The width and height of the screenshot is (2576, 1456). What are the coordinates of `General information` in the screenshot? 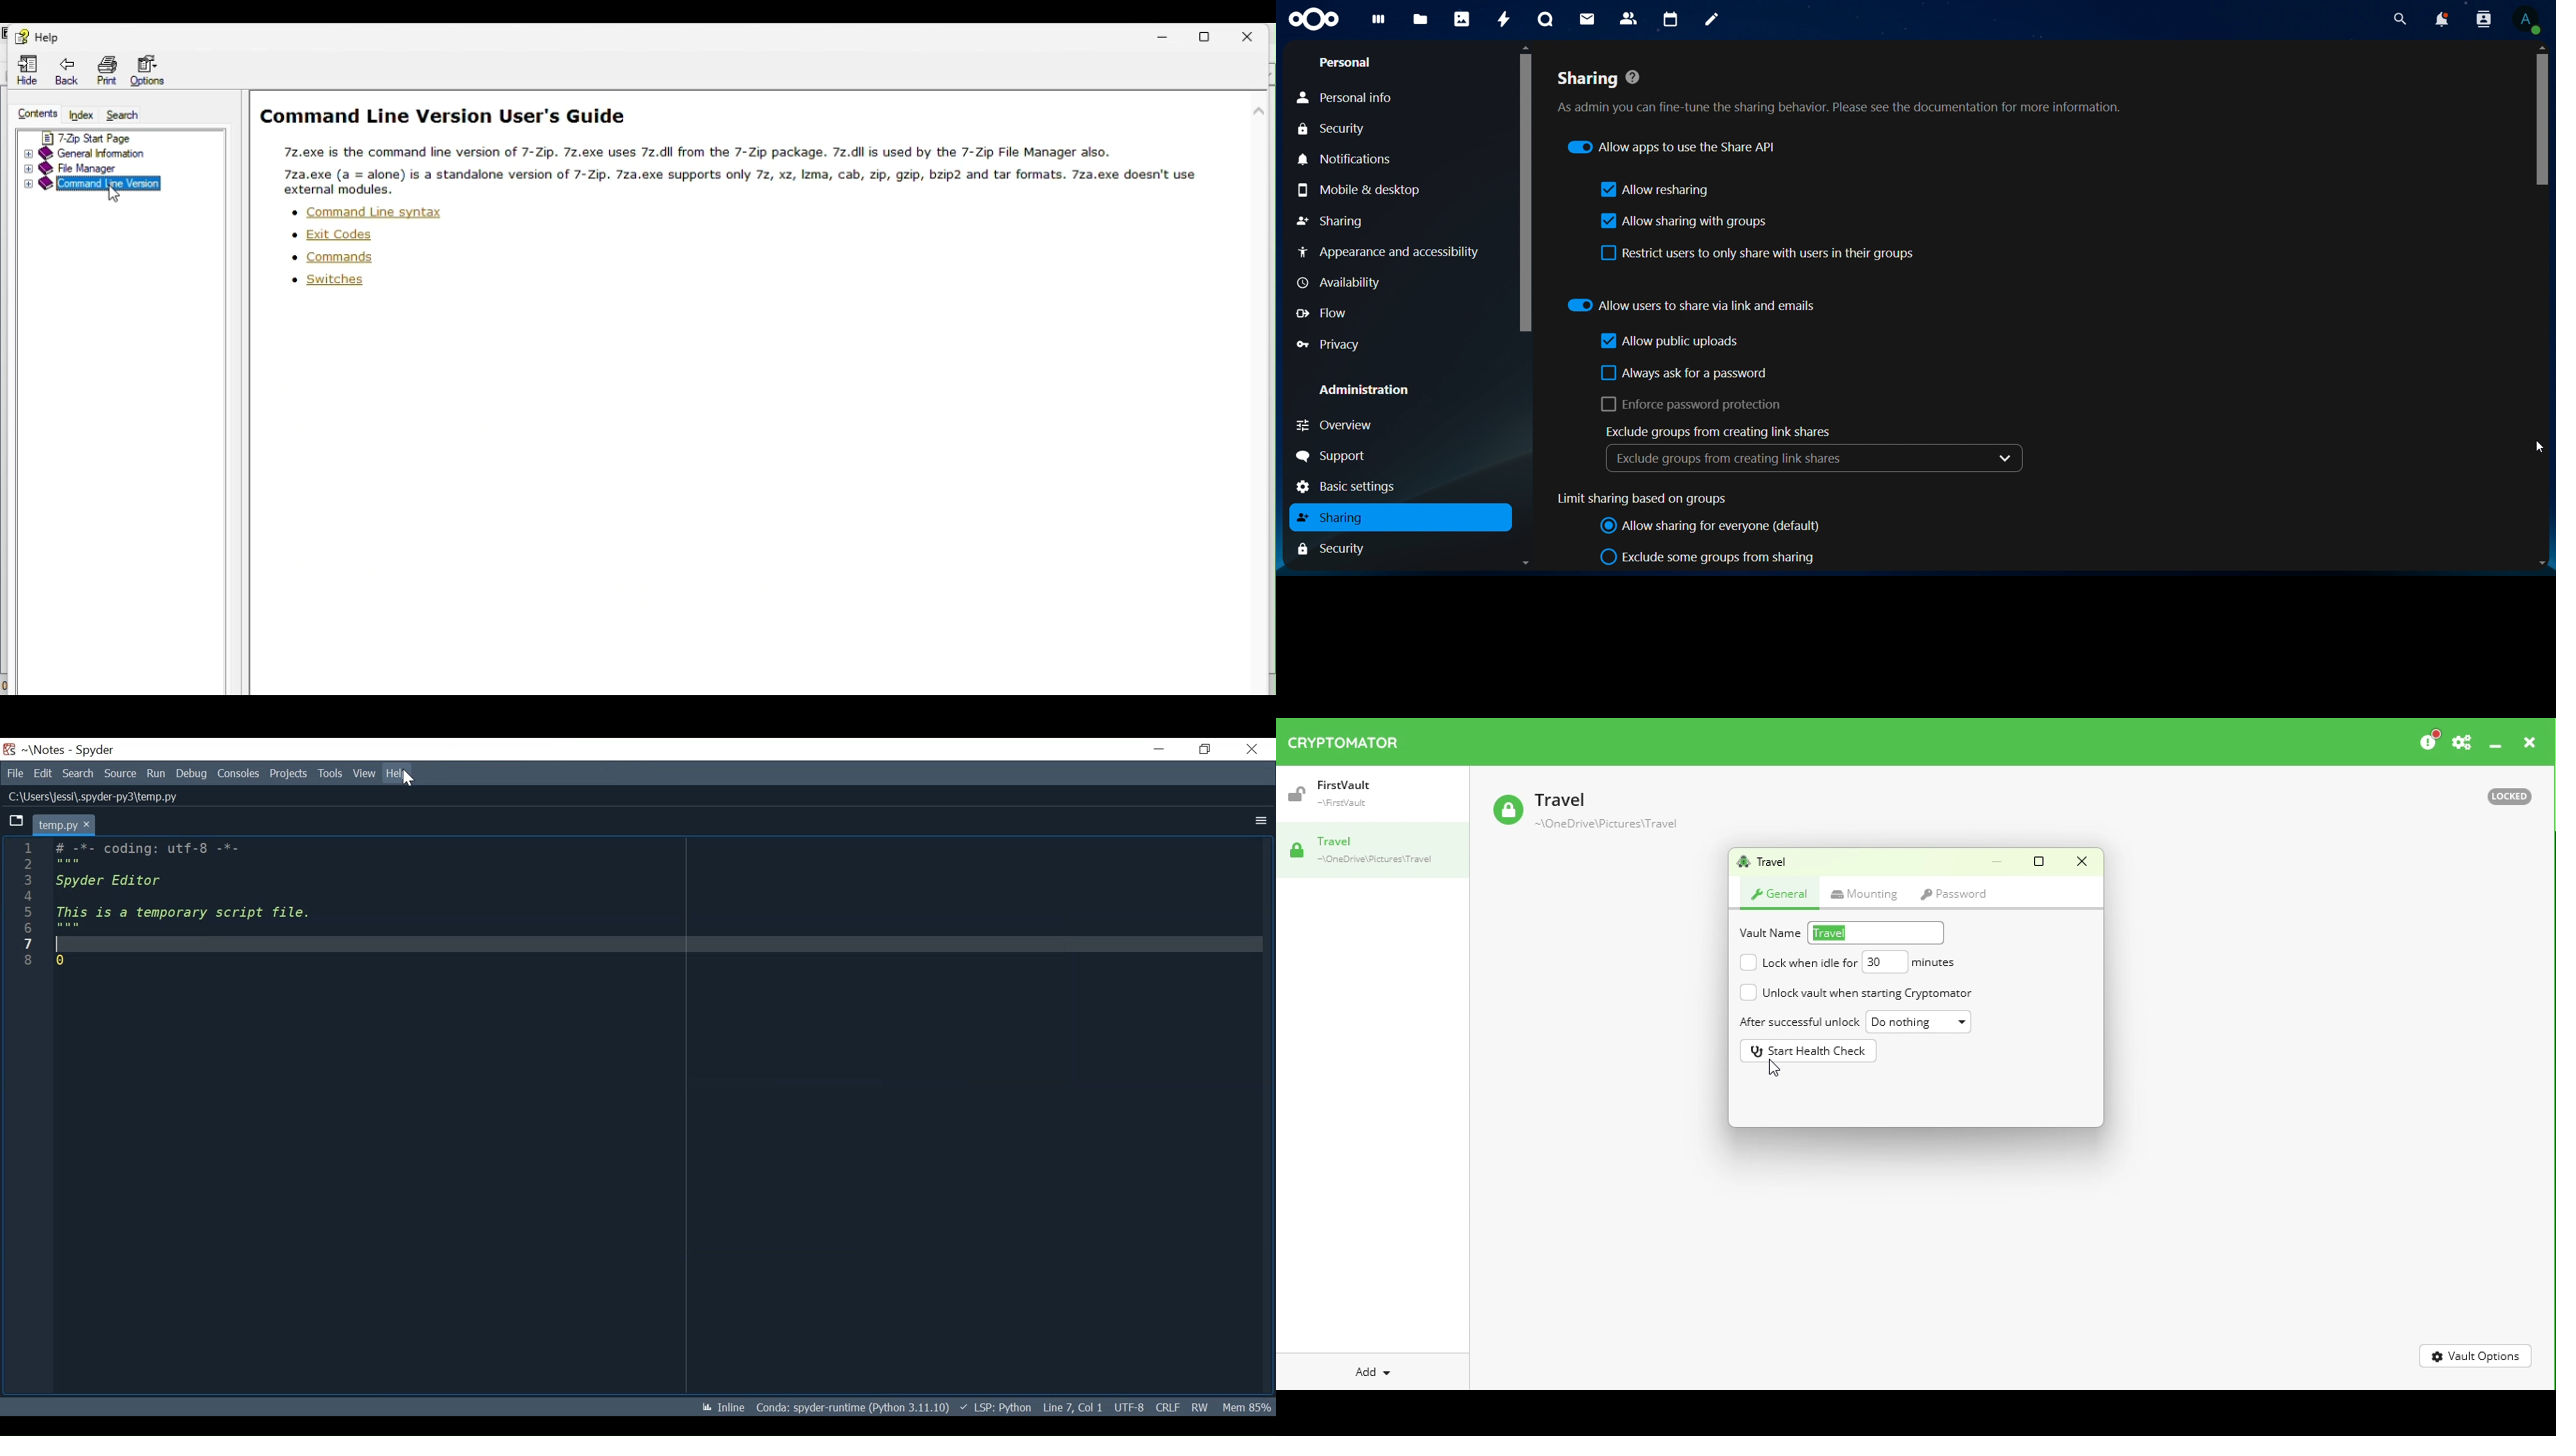 It's located at (121, 151).